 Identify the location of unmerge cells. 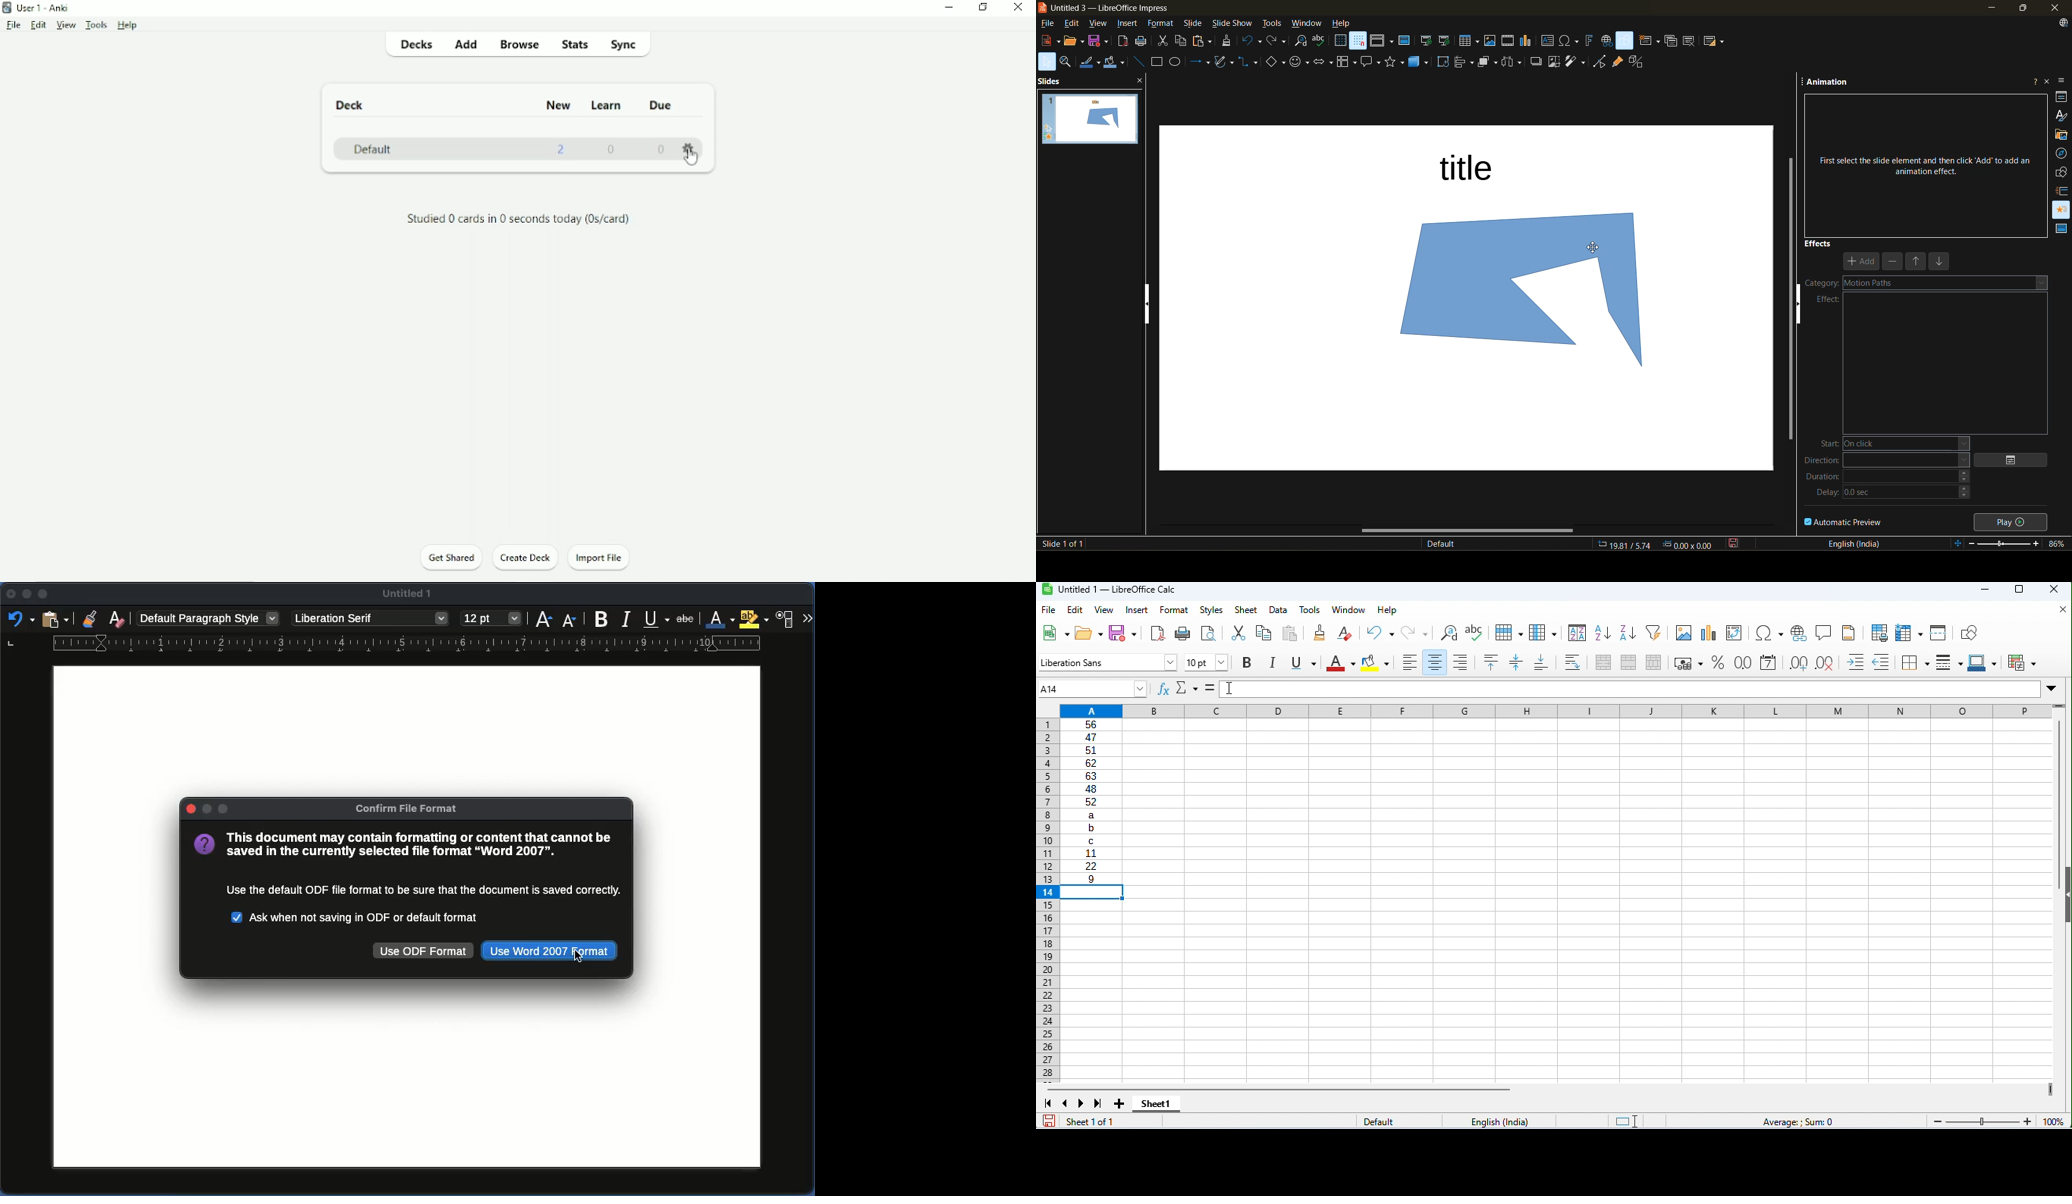
(1654, 662).